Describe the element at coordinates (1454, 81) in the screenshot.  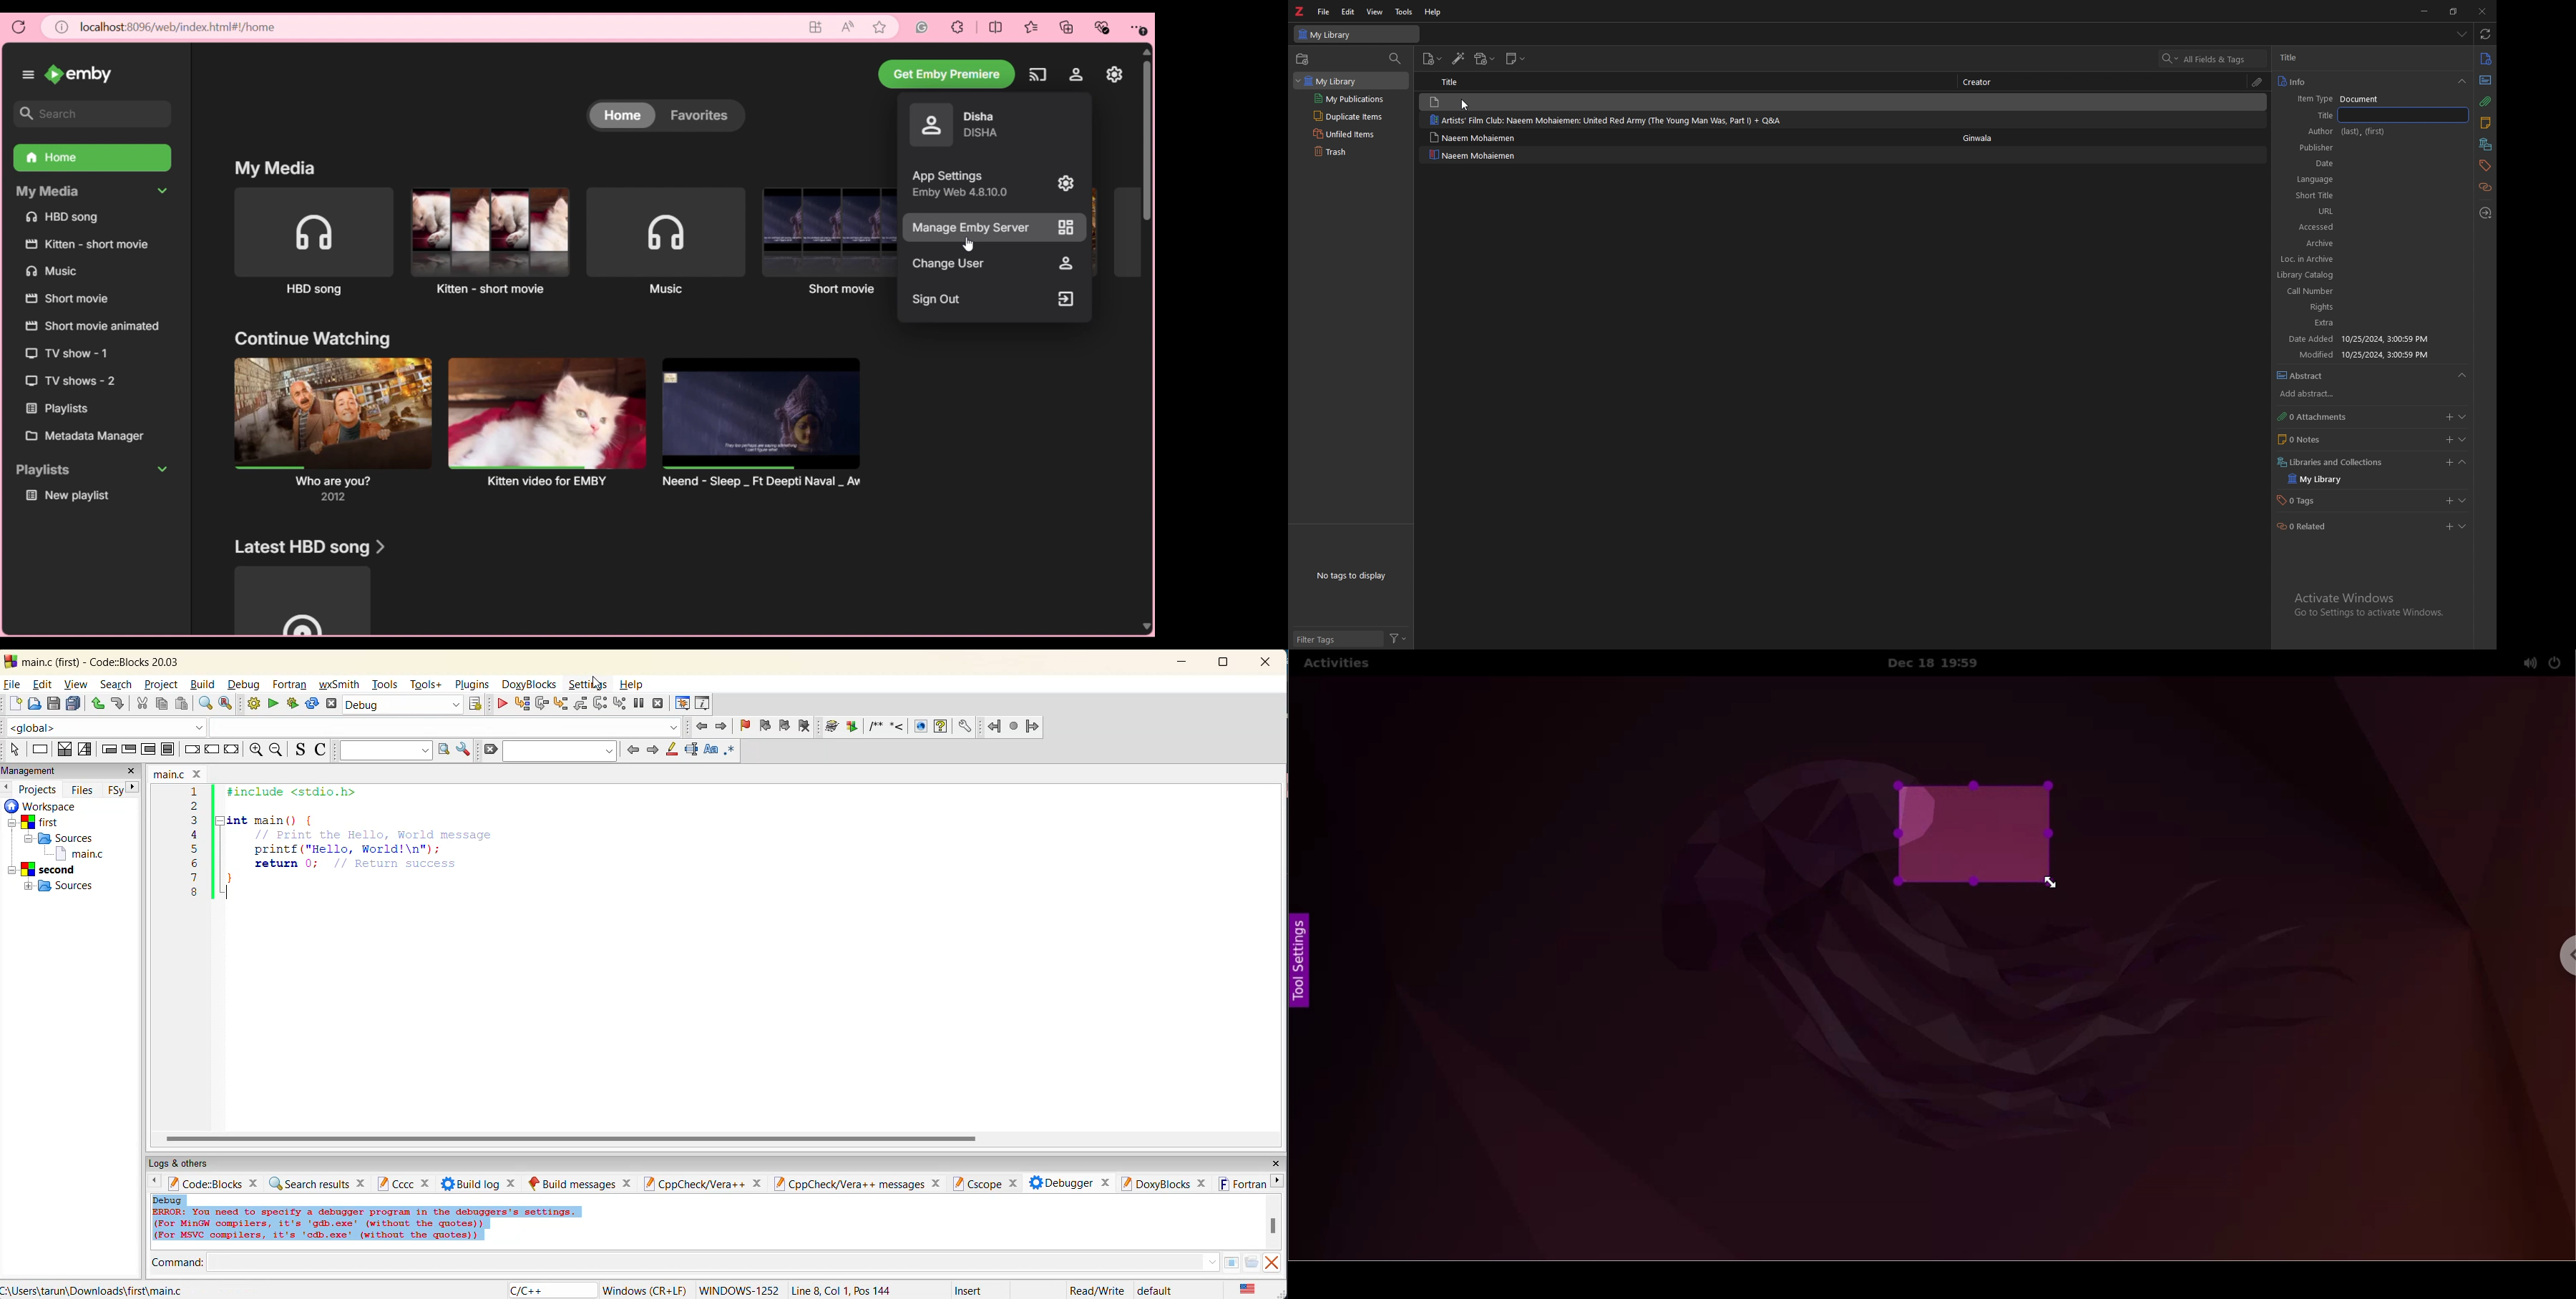
I see `title` at that location.